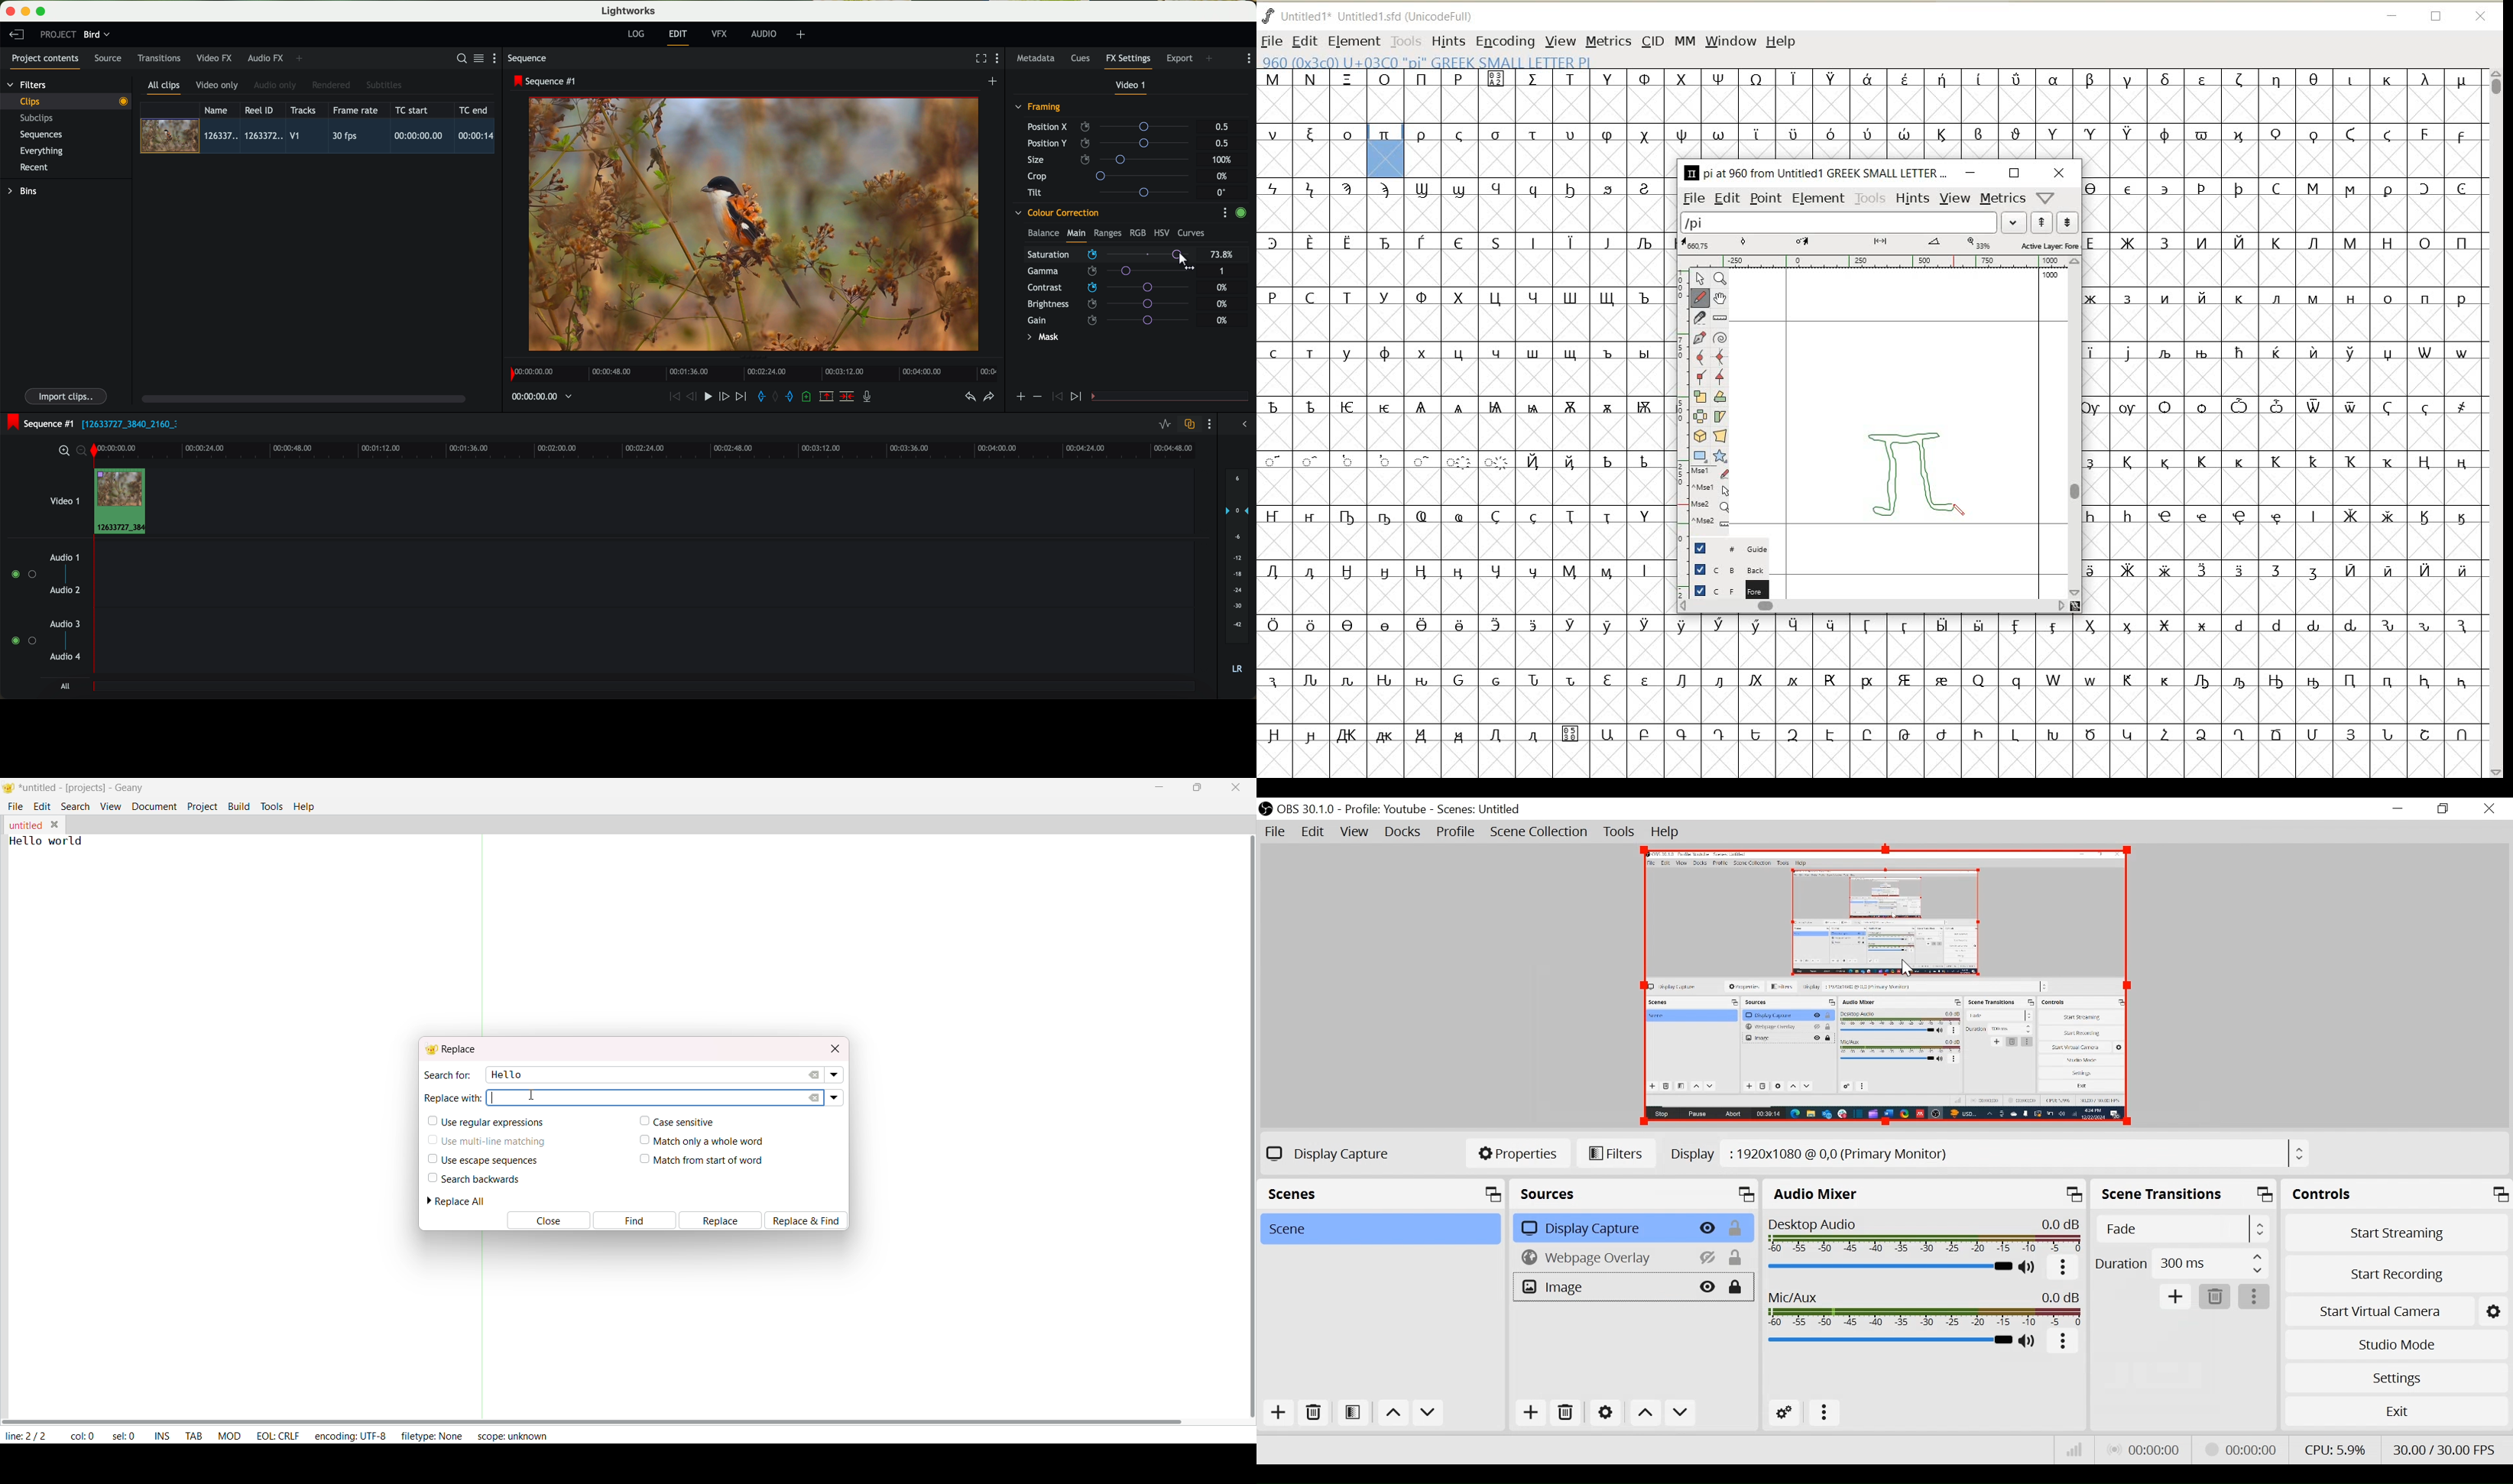 The image size is (2520, 1484). Describe the element at coordinates (1739, 1287) in the screenshot. I see `(un)lock` at that location.